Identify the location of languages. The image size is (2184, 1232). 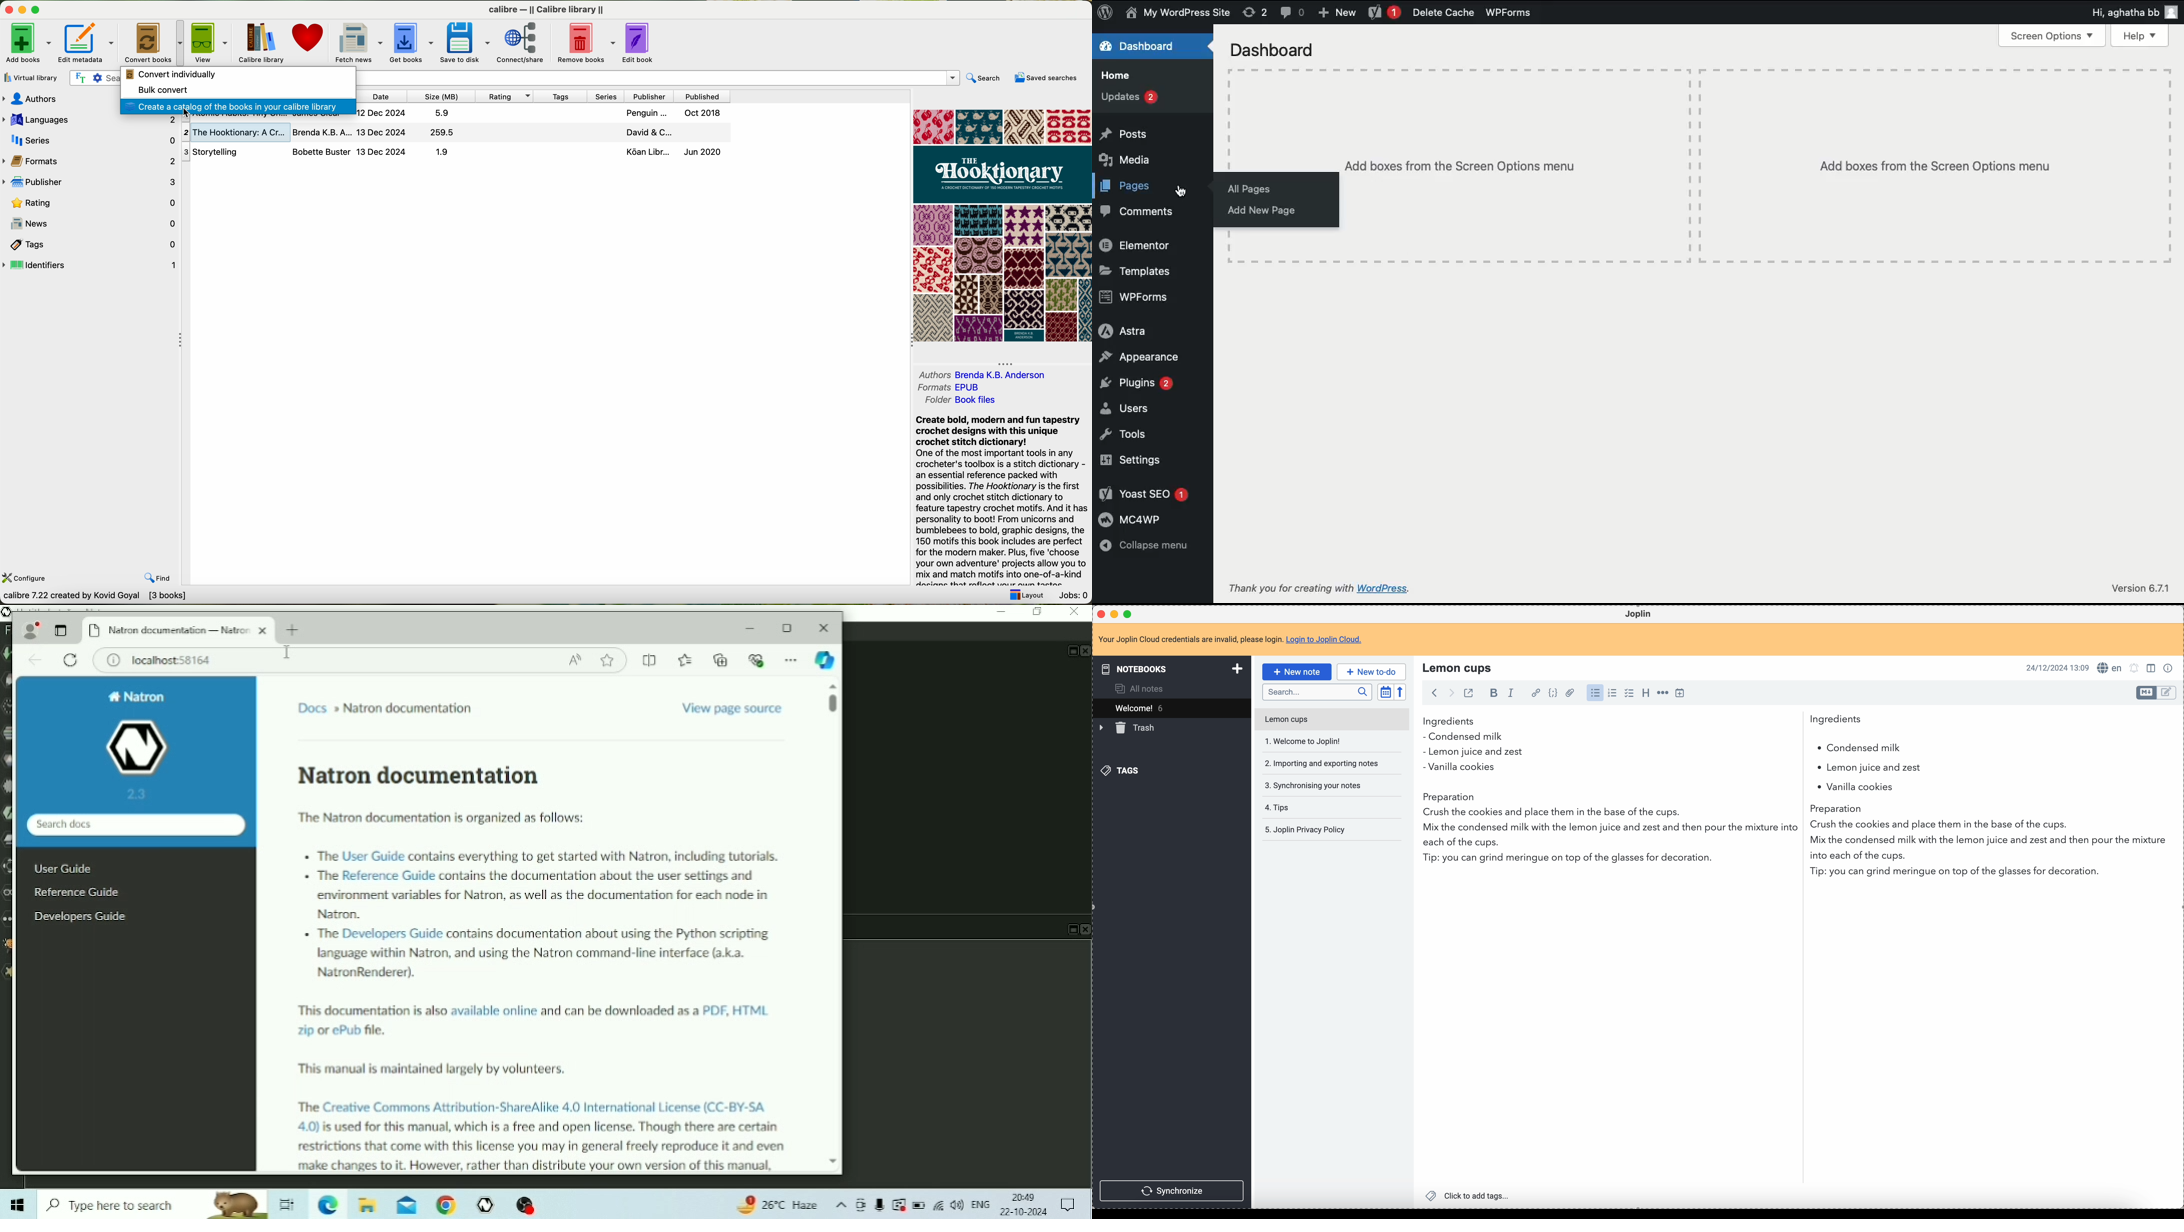
(90, 121).